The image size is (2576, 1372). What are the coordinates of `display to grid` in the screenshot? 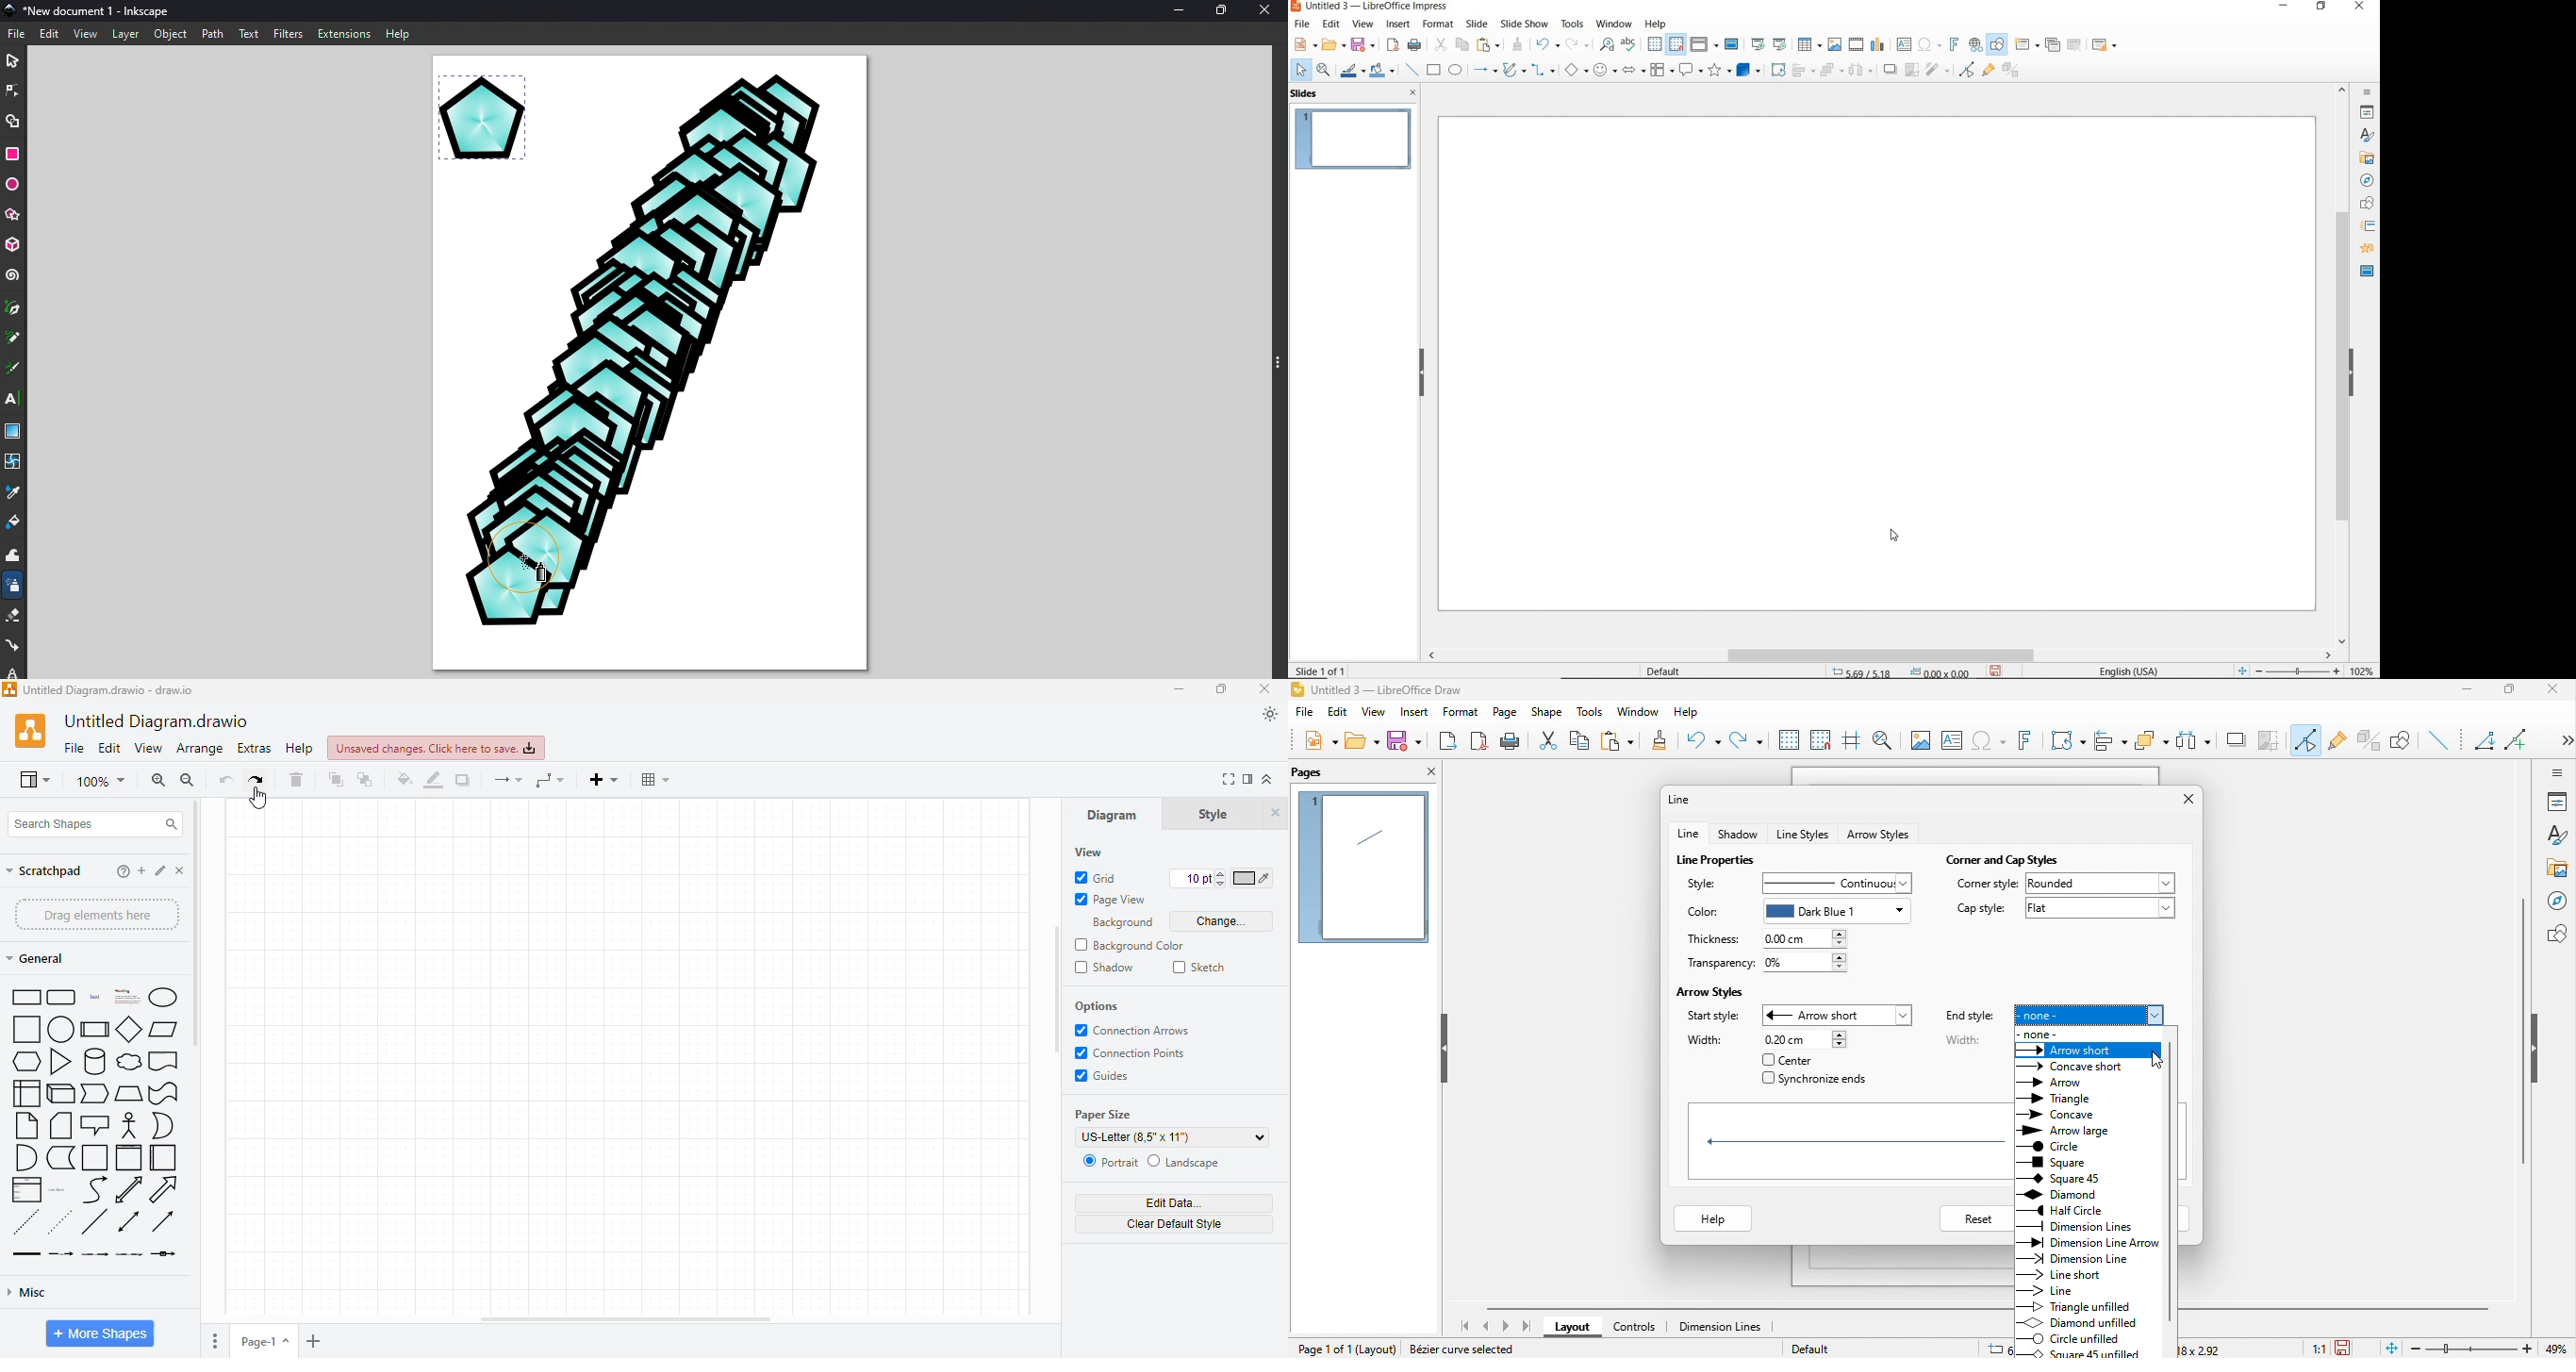 It's located at (1788, 740).